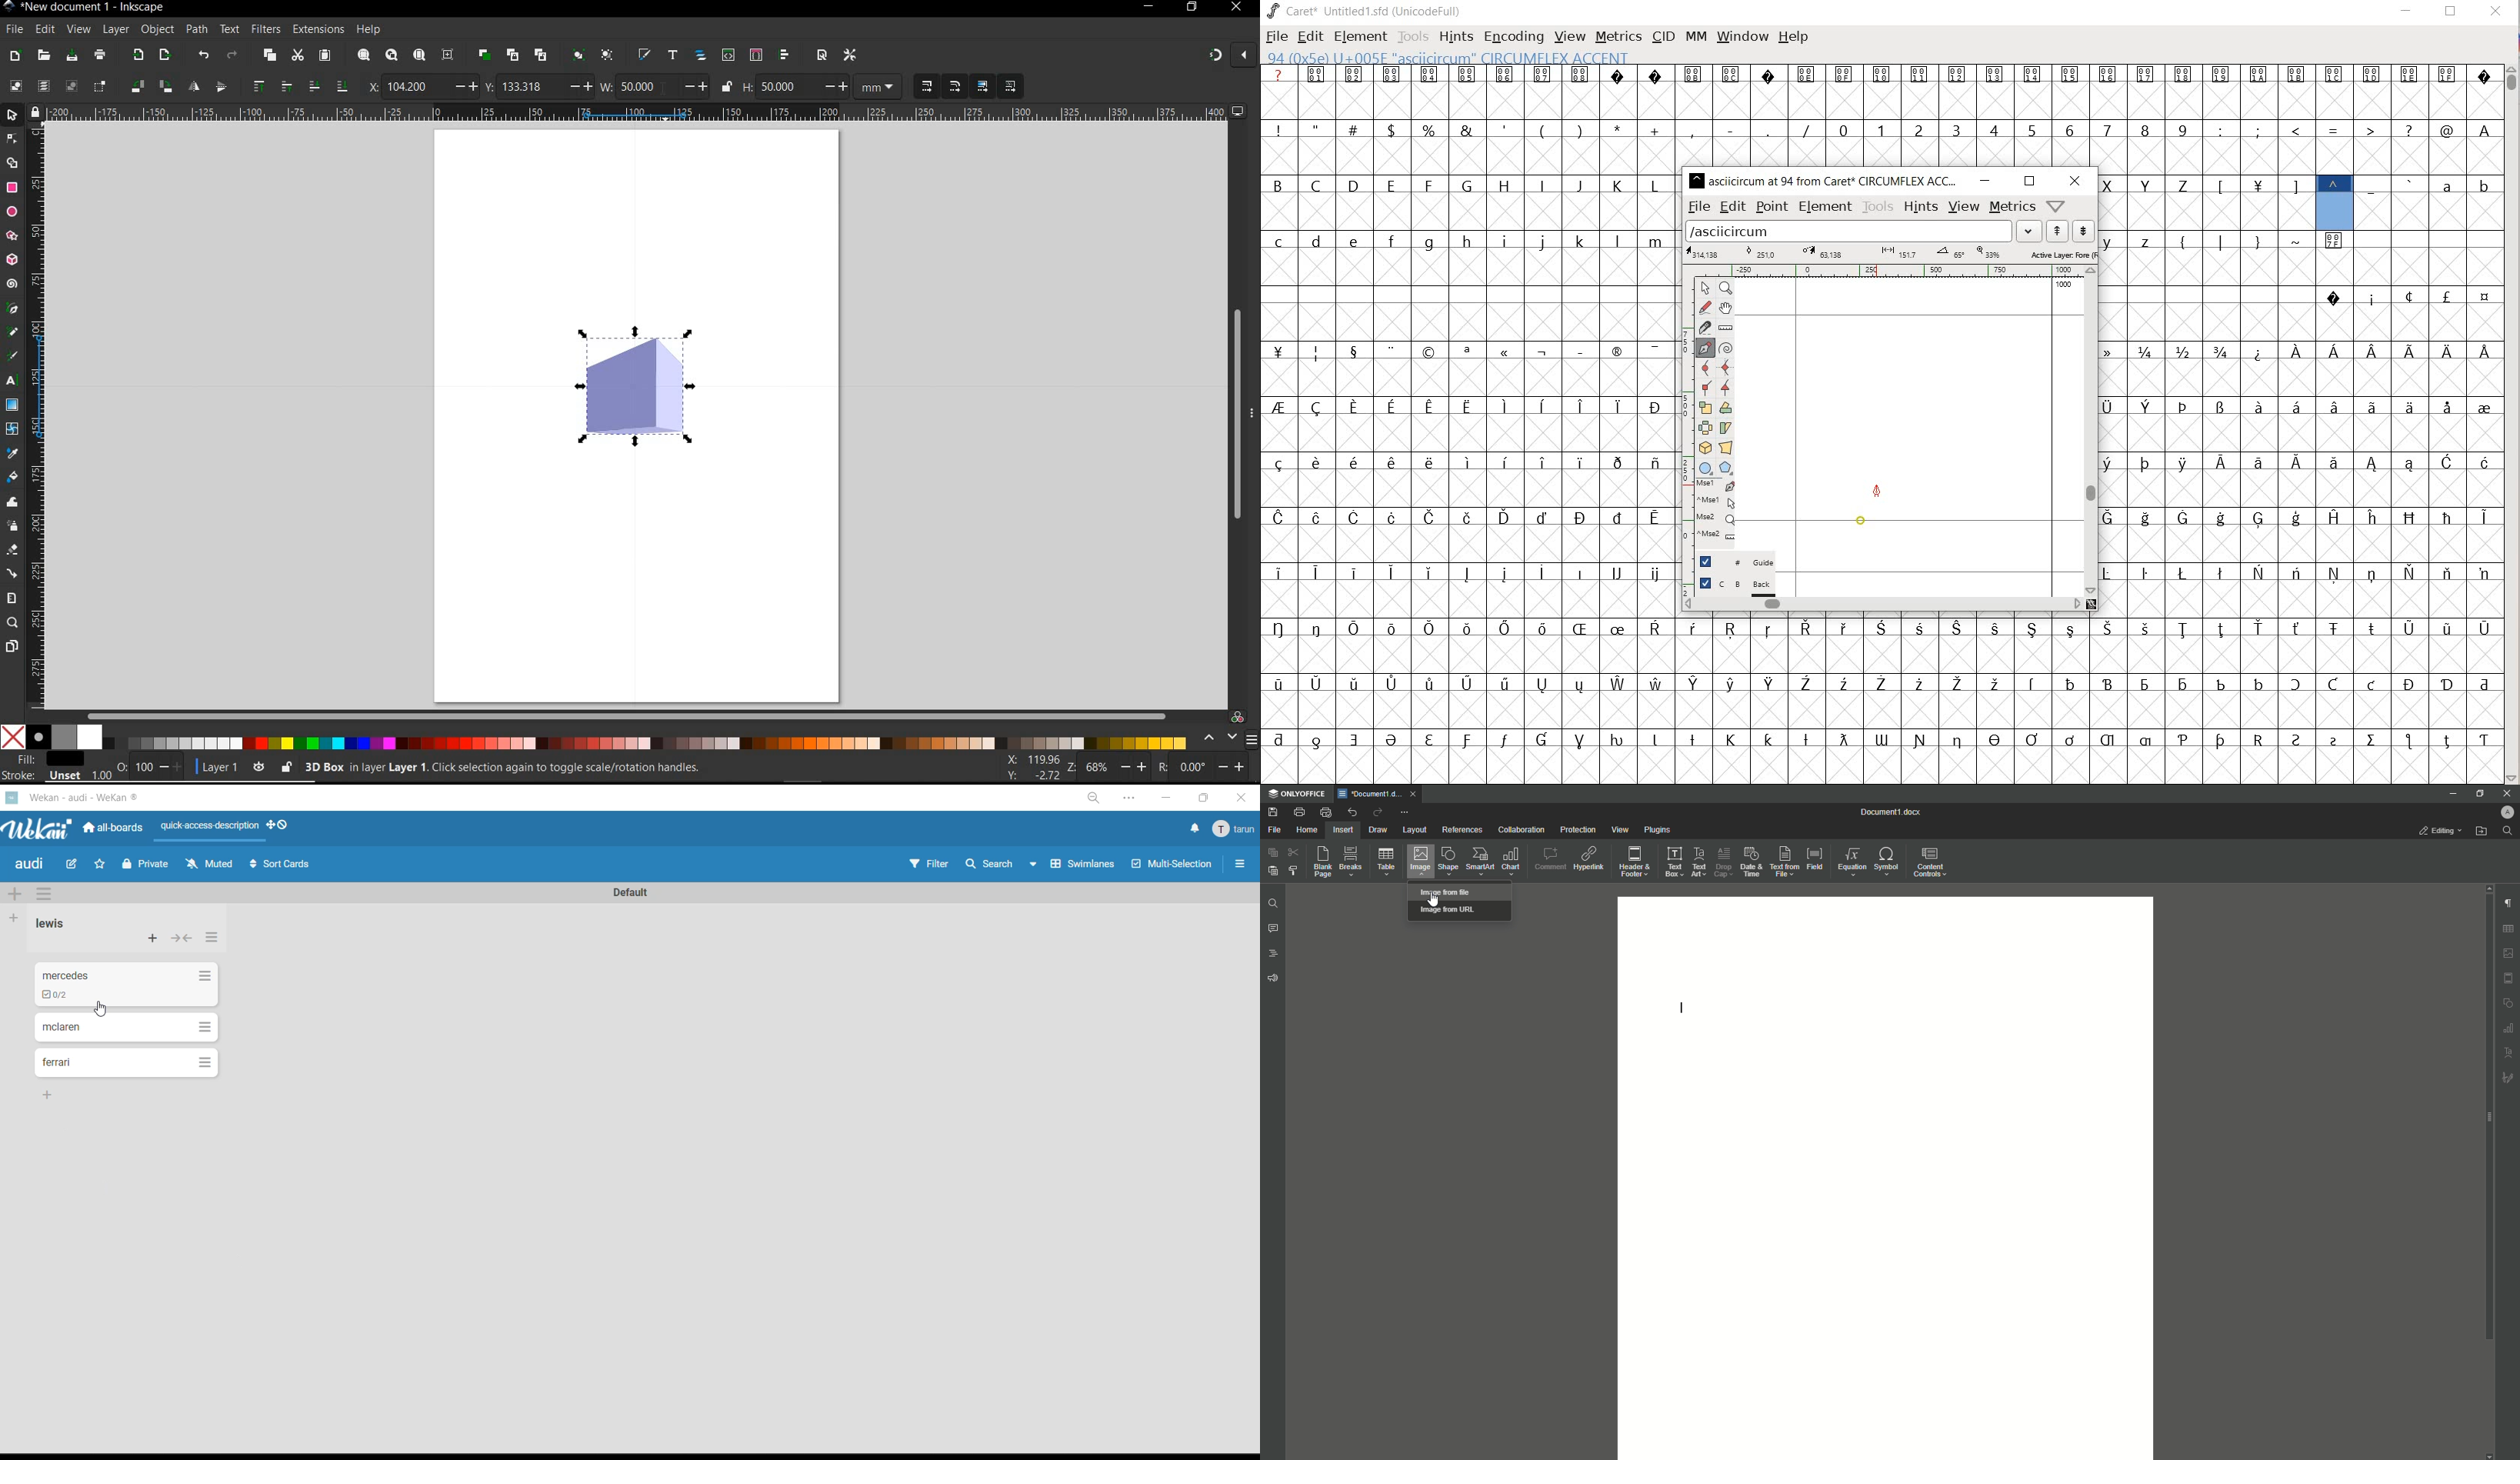 This screenshot has height=1484, width=2520. Describe the element at coordinates (1849, 863) in the screenshot. I see `Equation` at that location.